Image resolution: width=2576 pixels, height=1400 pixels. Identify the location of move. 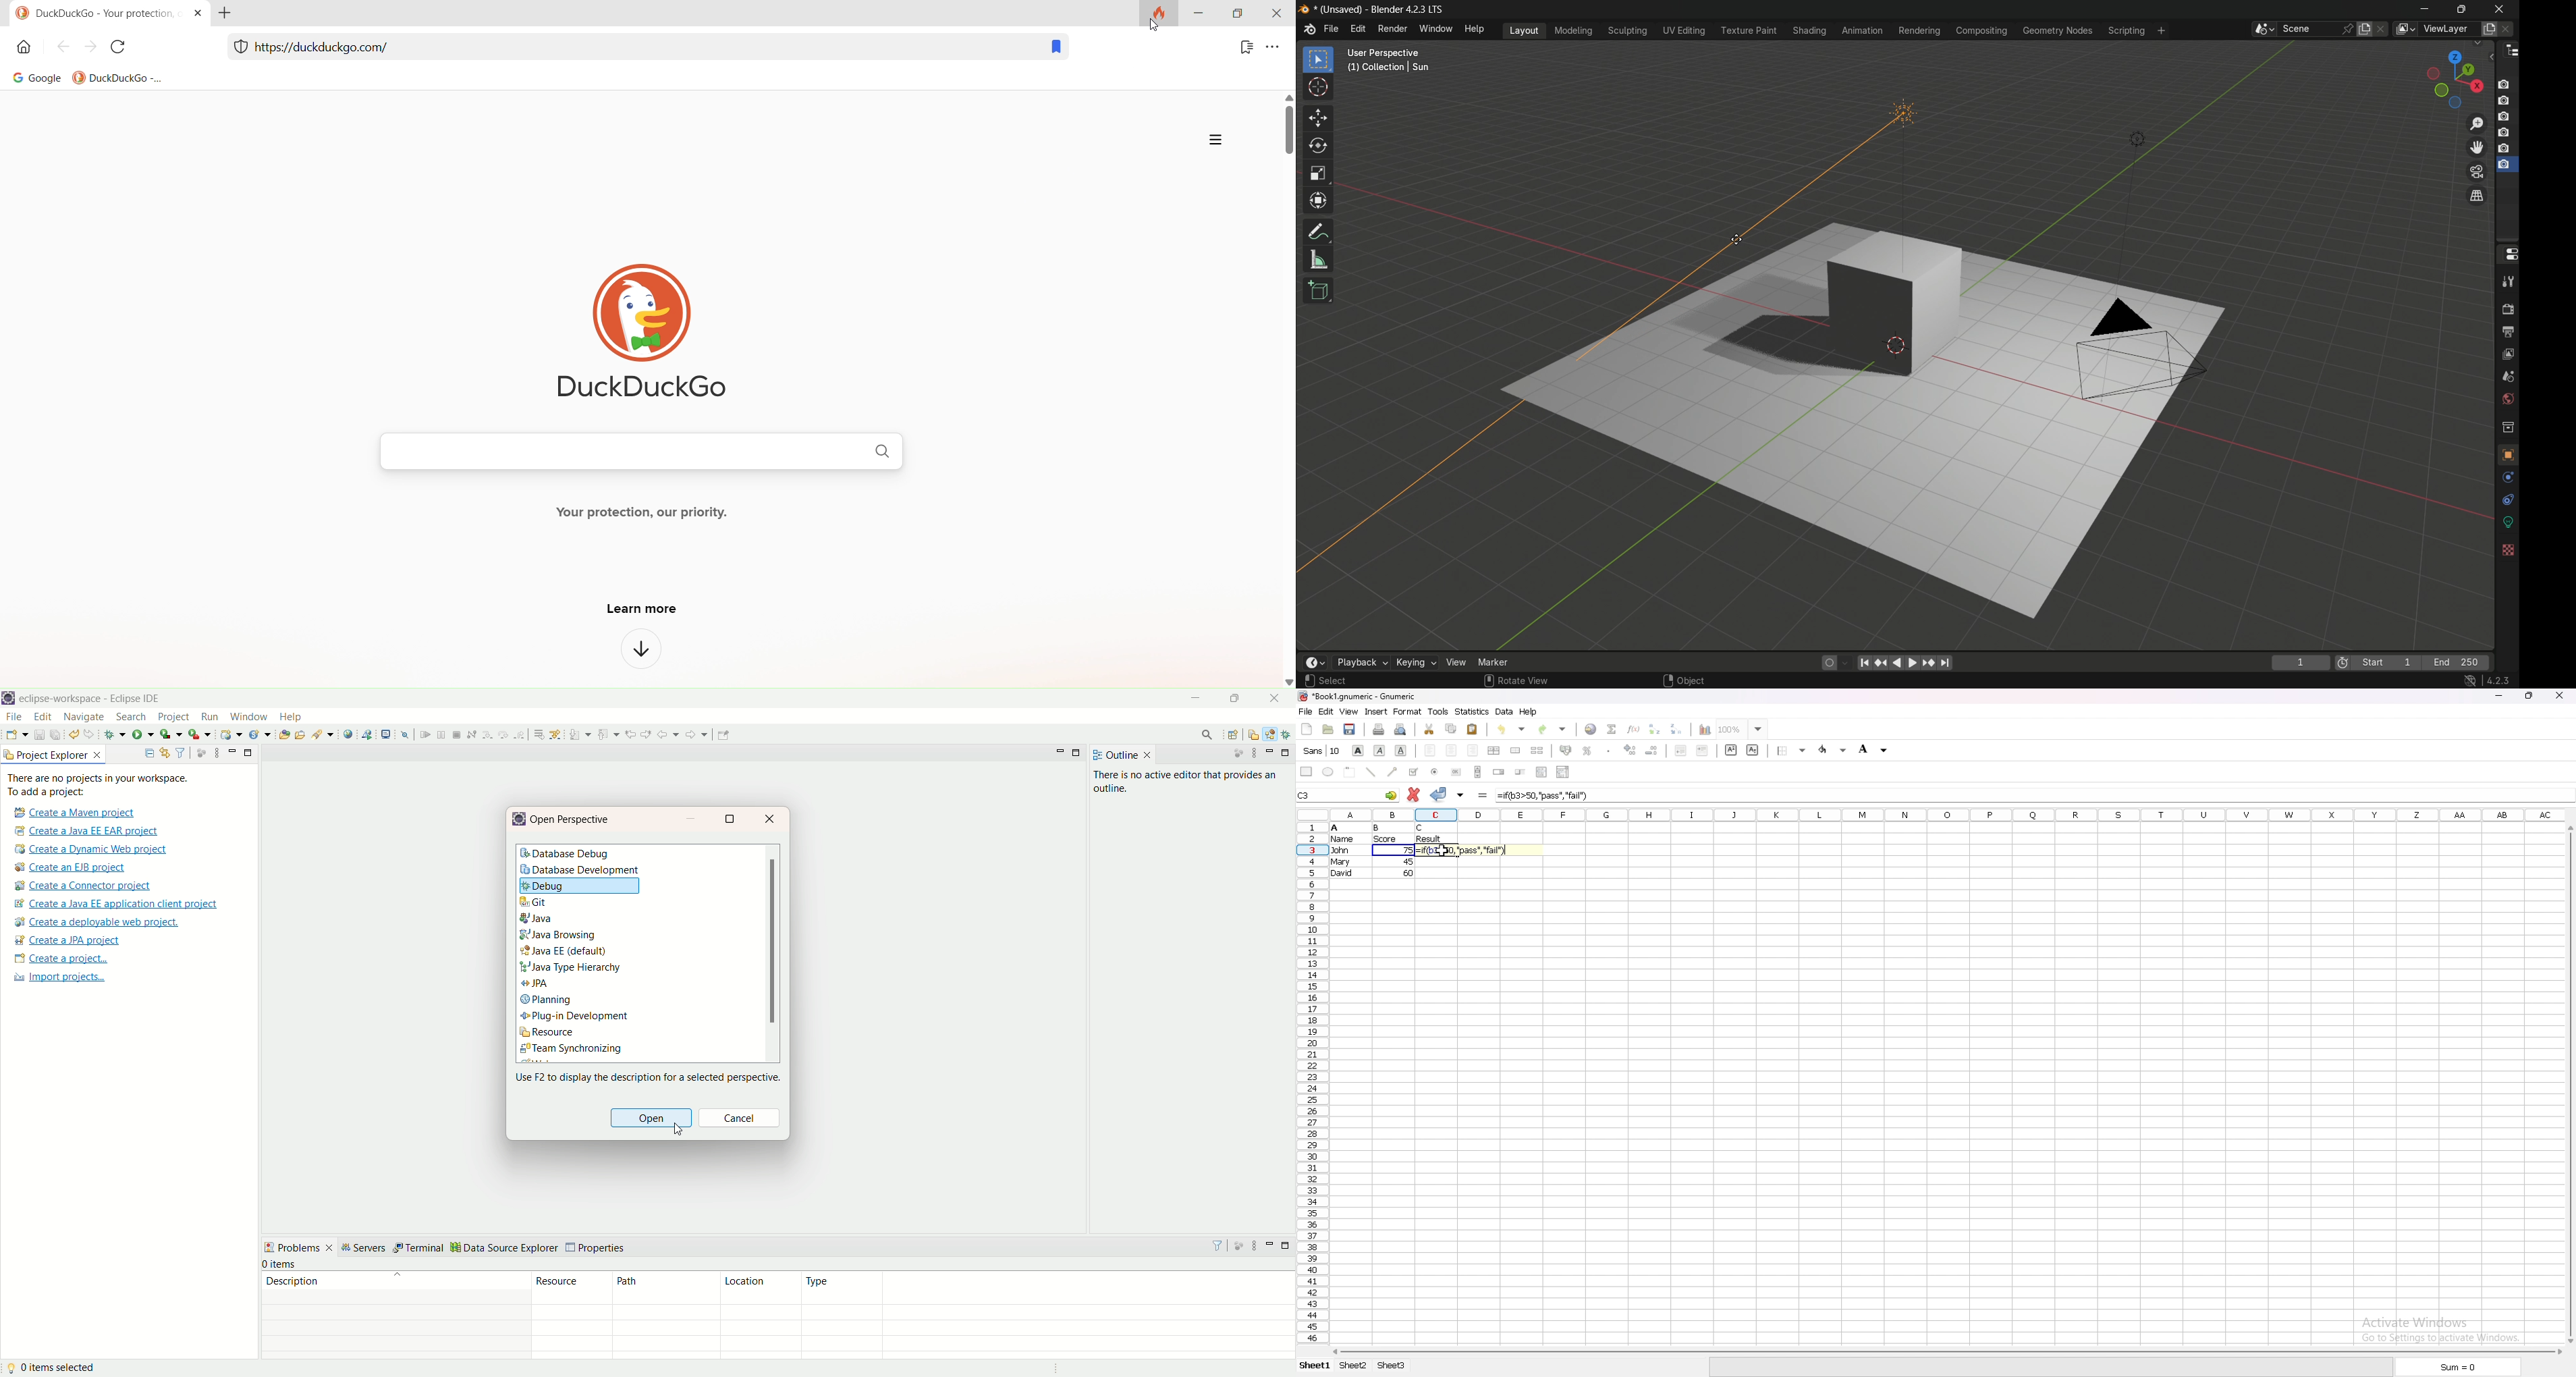
(1319, 119).